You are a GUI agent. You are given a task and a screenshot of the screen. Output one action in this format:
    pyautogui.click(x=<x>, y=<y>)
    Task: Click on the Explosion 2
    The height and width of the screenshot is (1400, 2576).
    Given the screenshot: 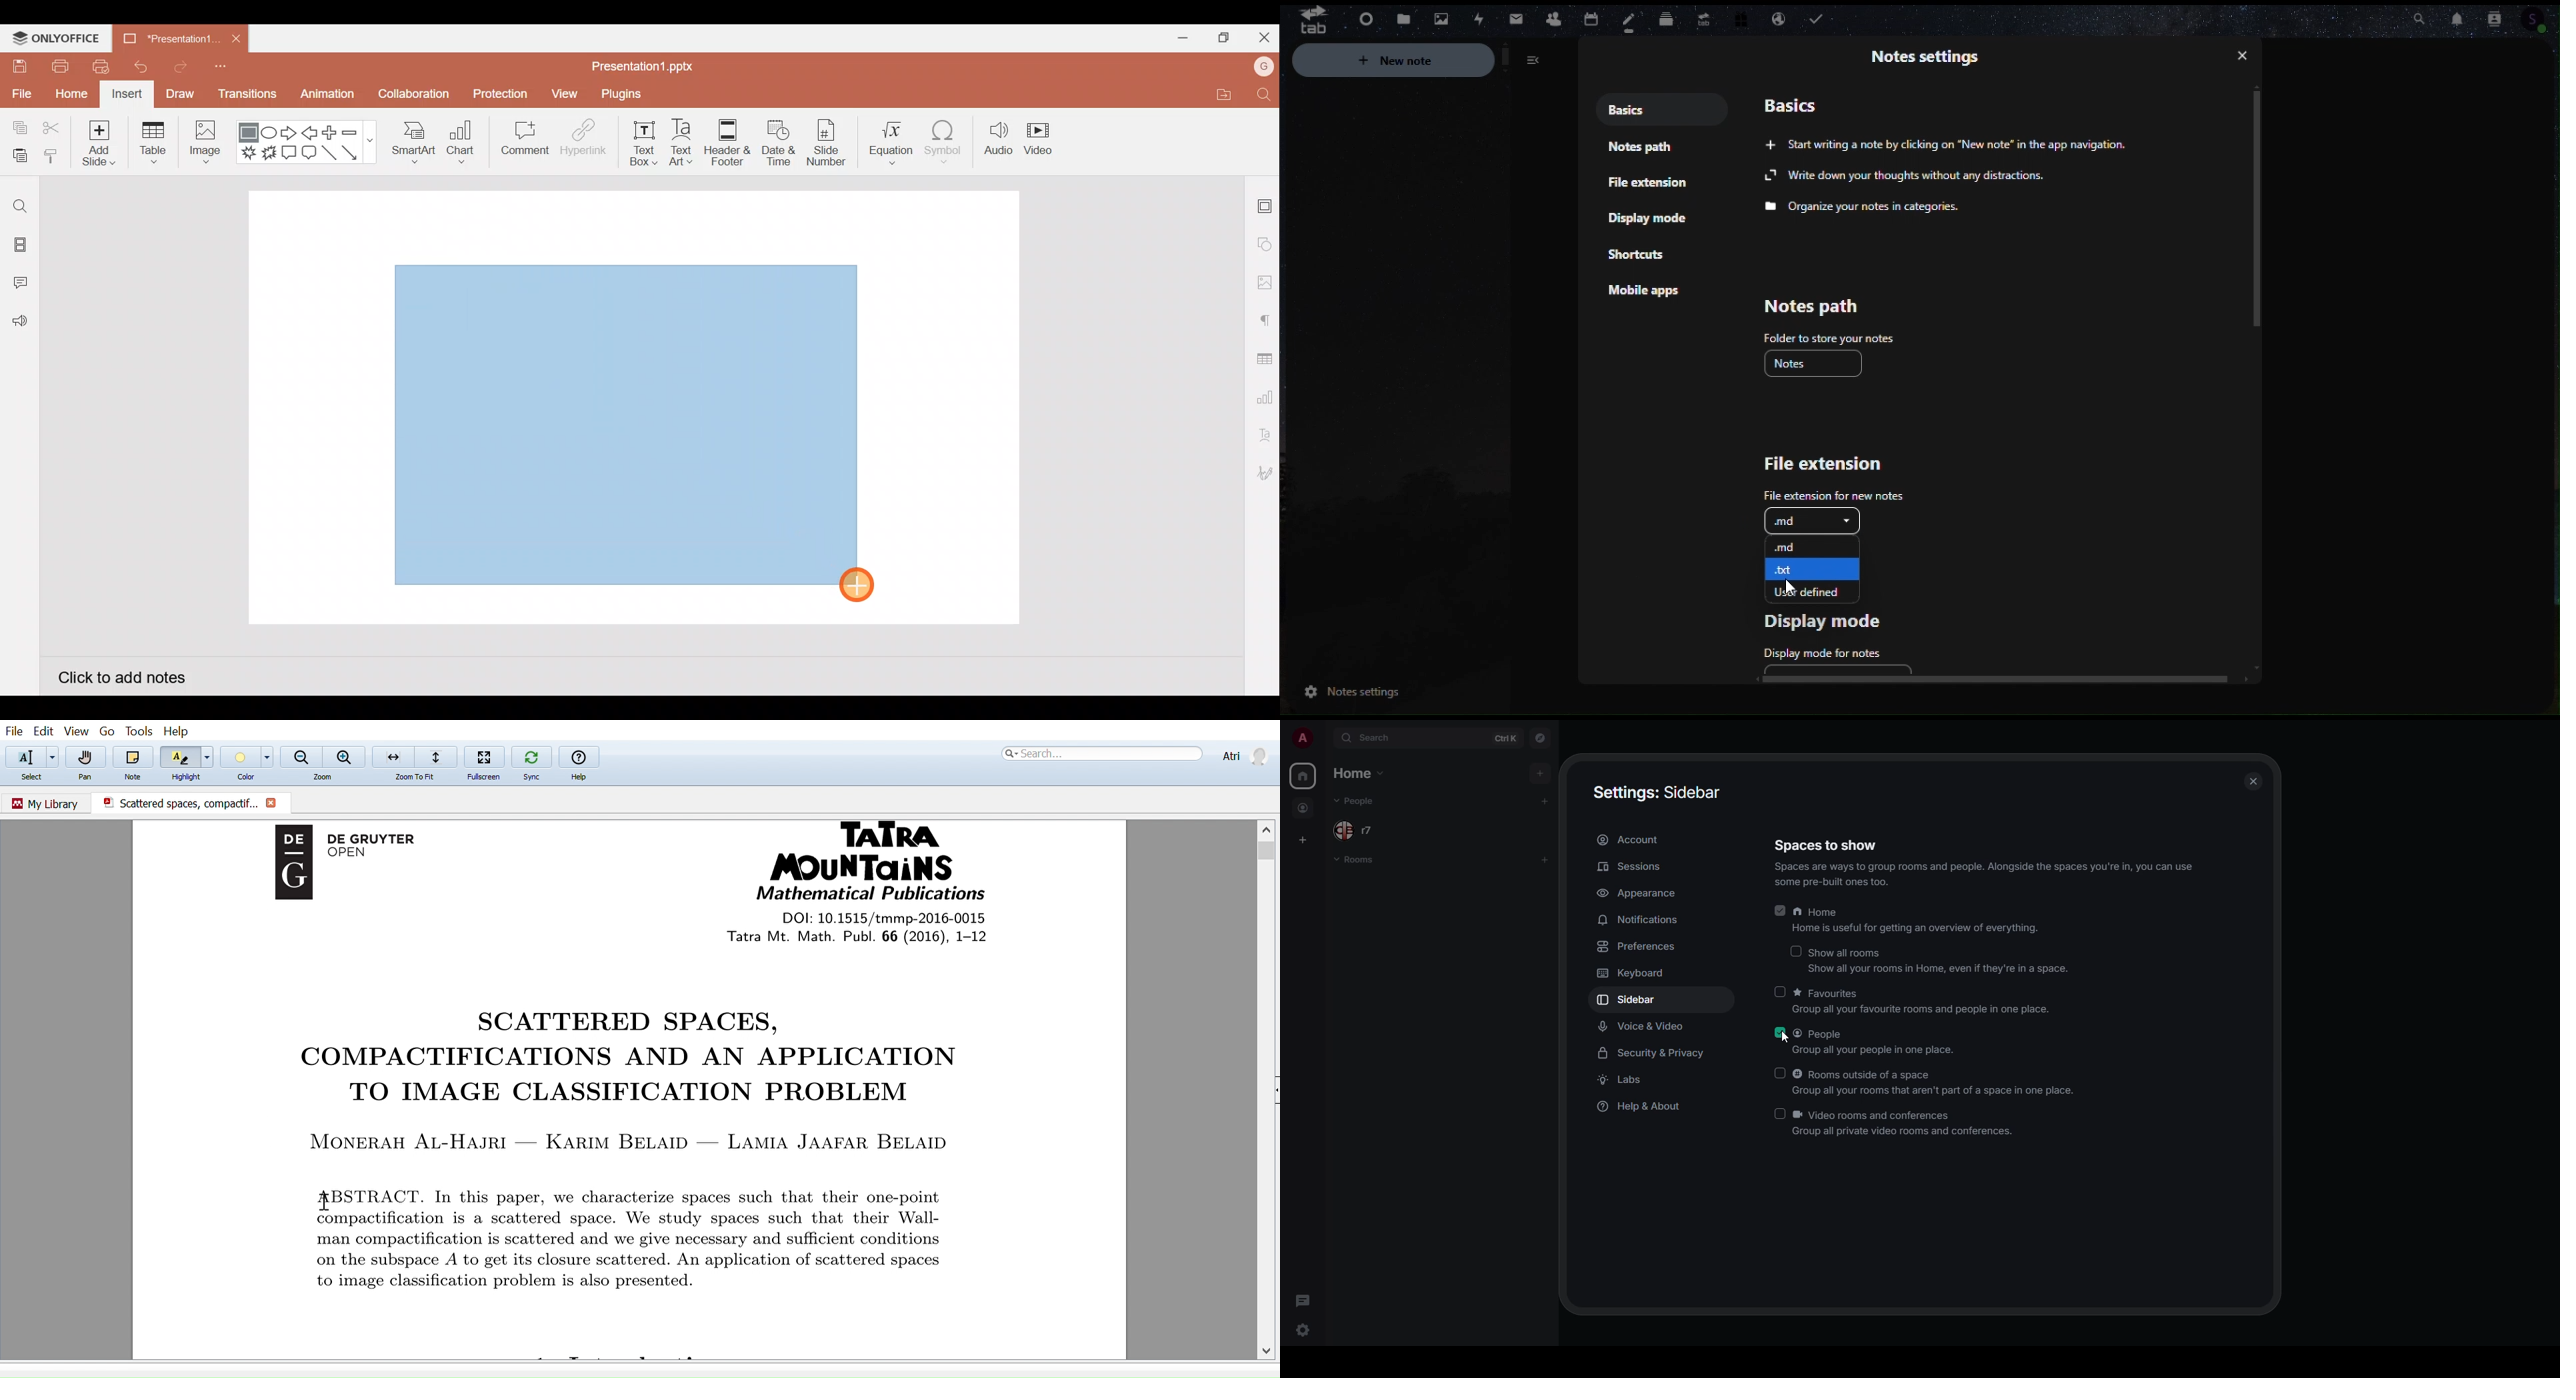 What is the action you would take?
    pyautogui.click(x=269, y=153)
    